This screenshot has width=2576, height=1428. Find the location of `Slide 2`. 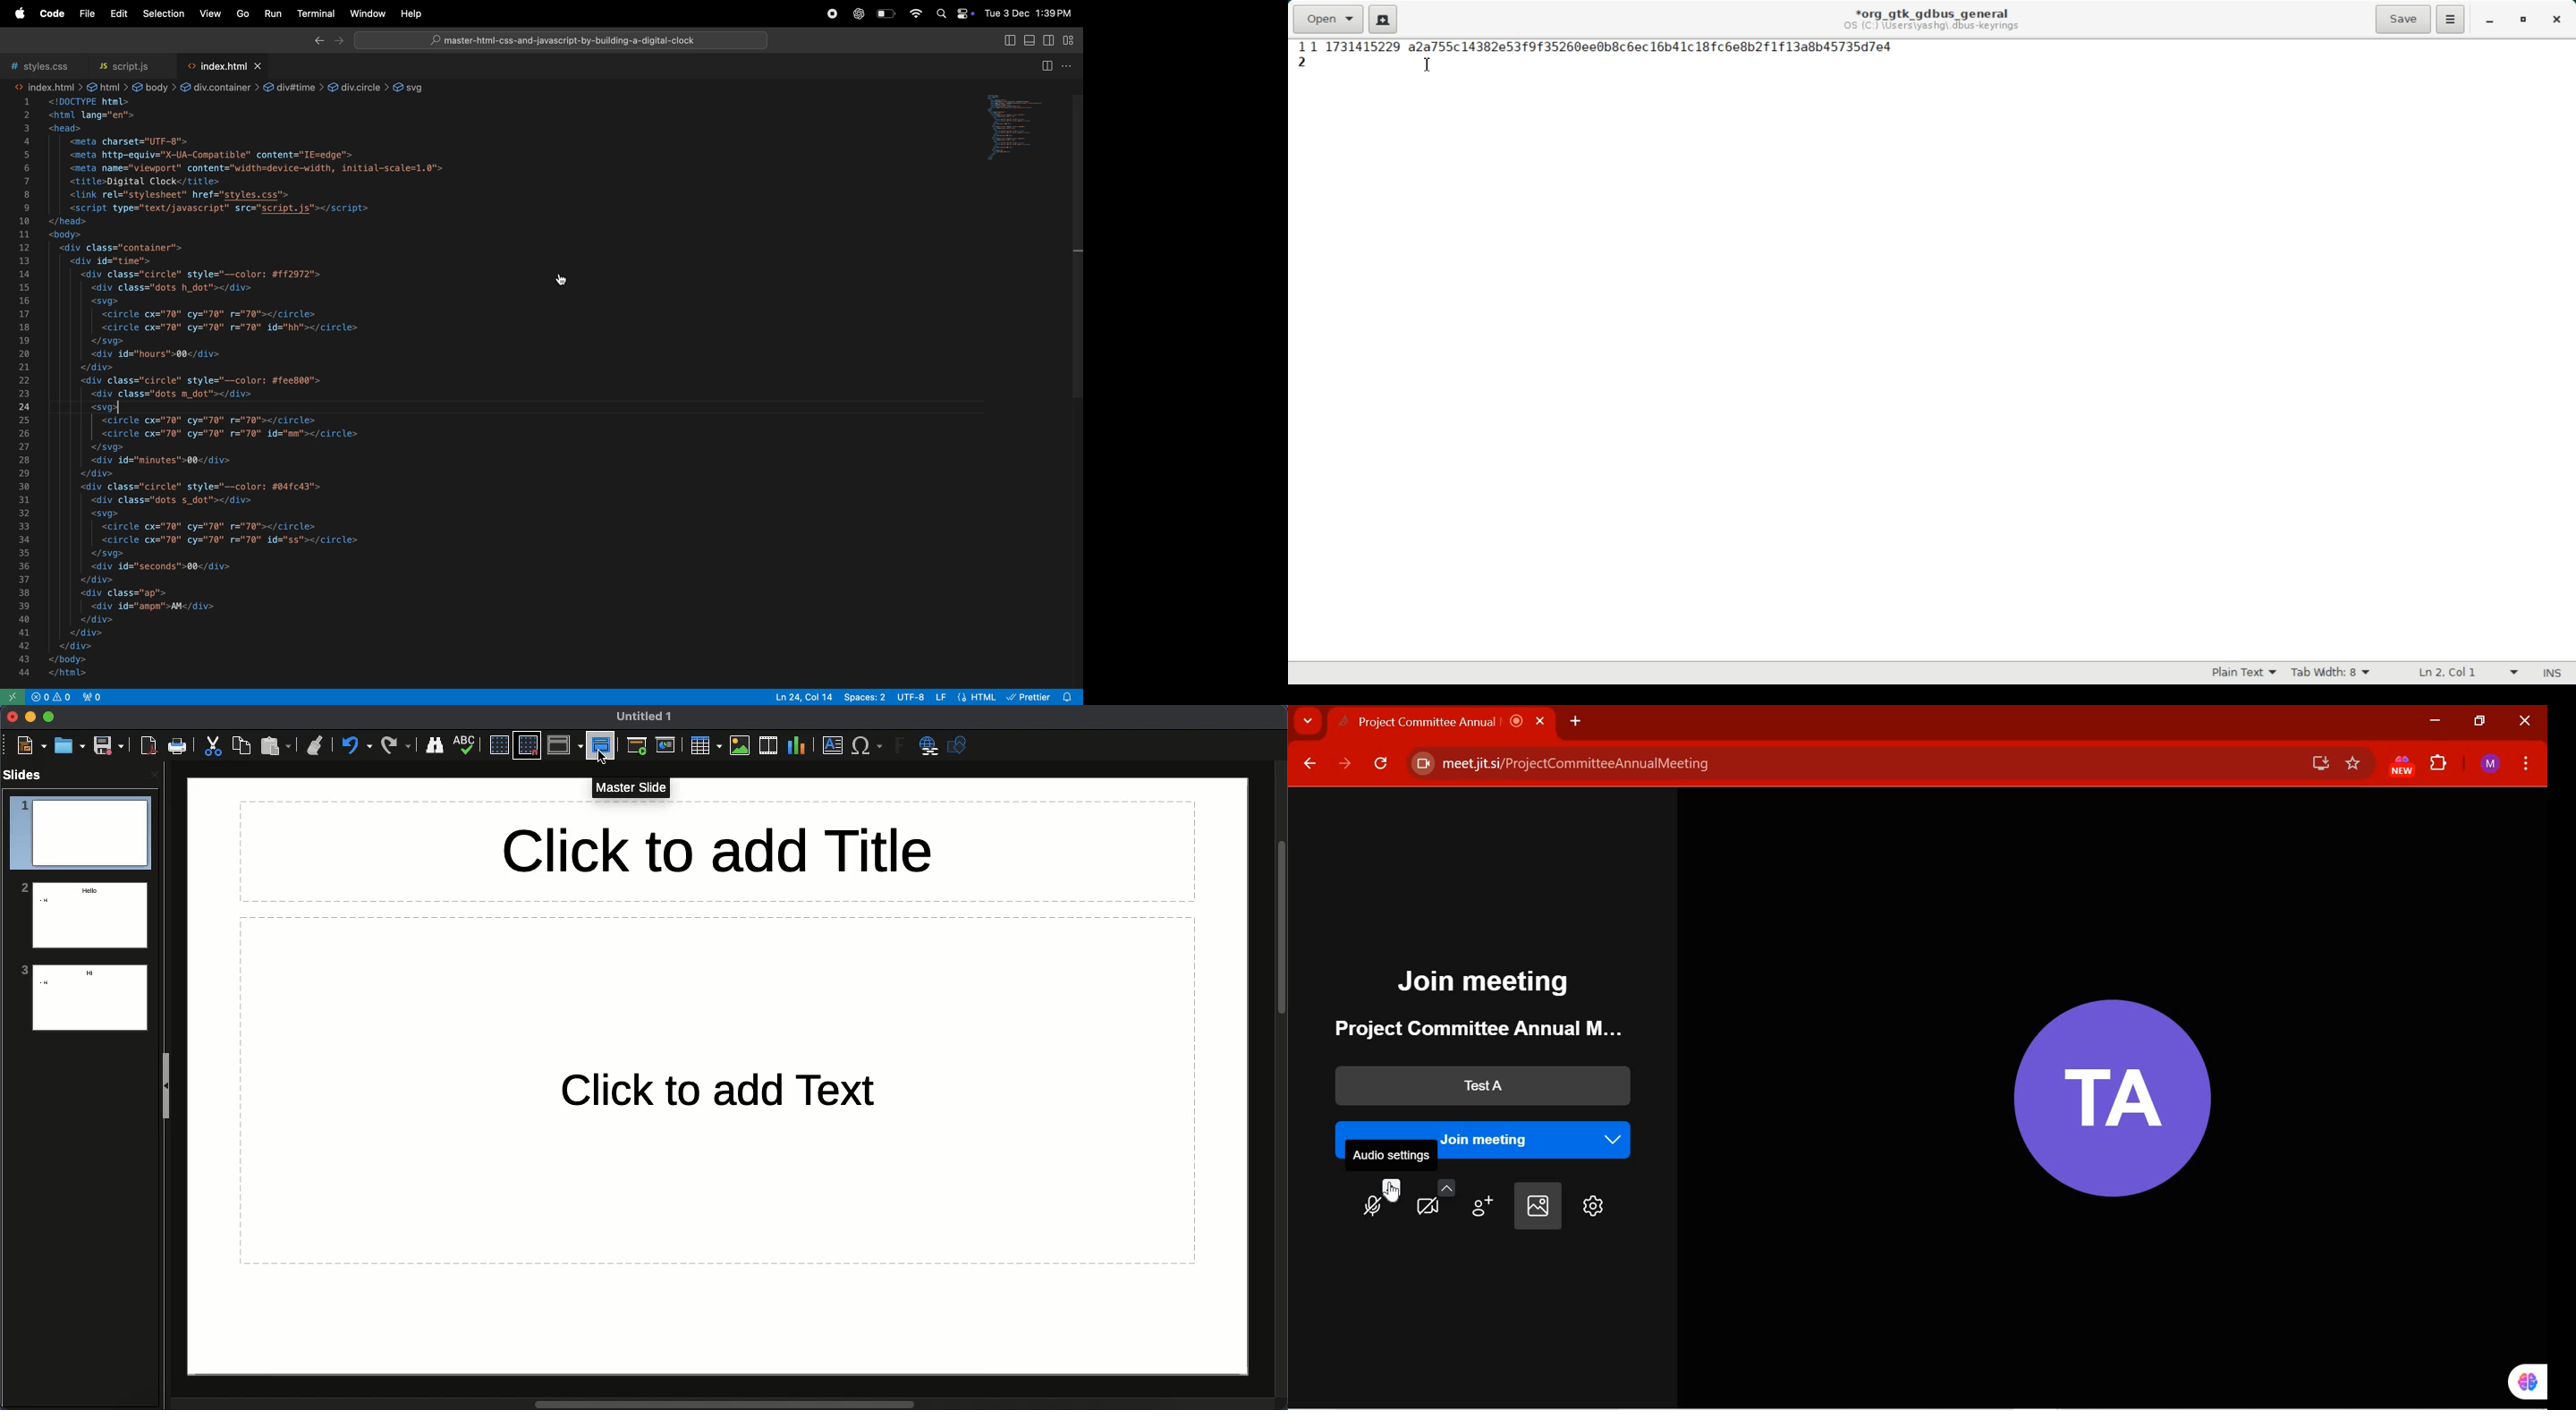

Slide 2 is located at coordinates (82, 914).